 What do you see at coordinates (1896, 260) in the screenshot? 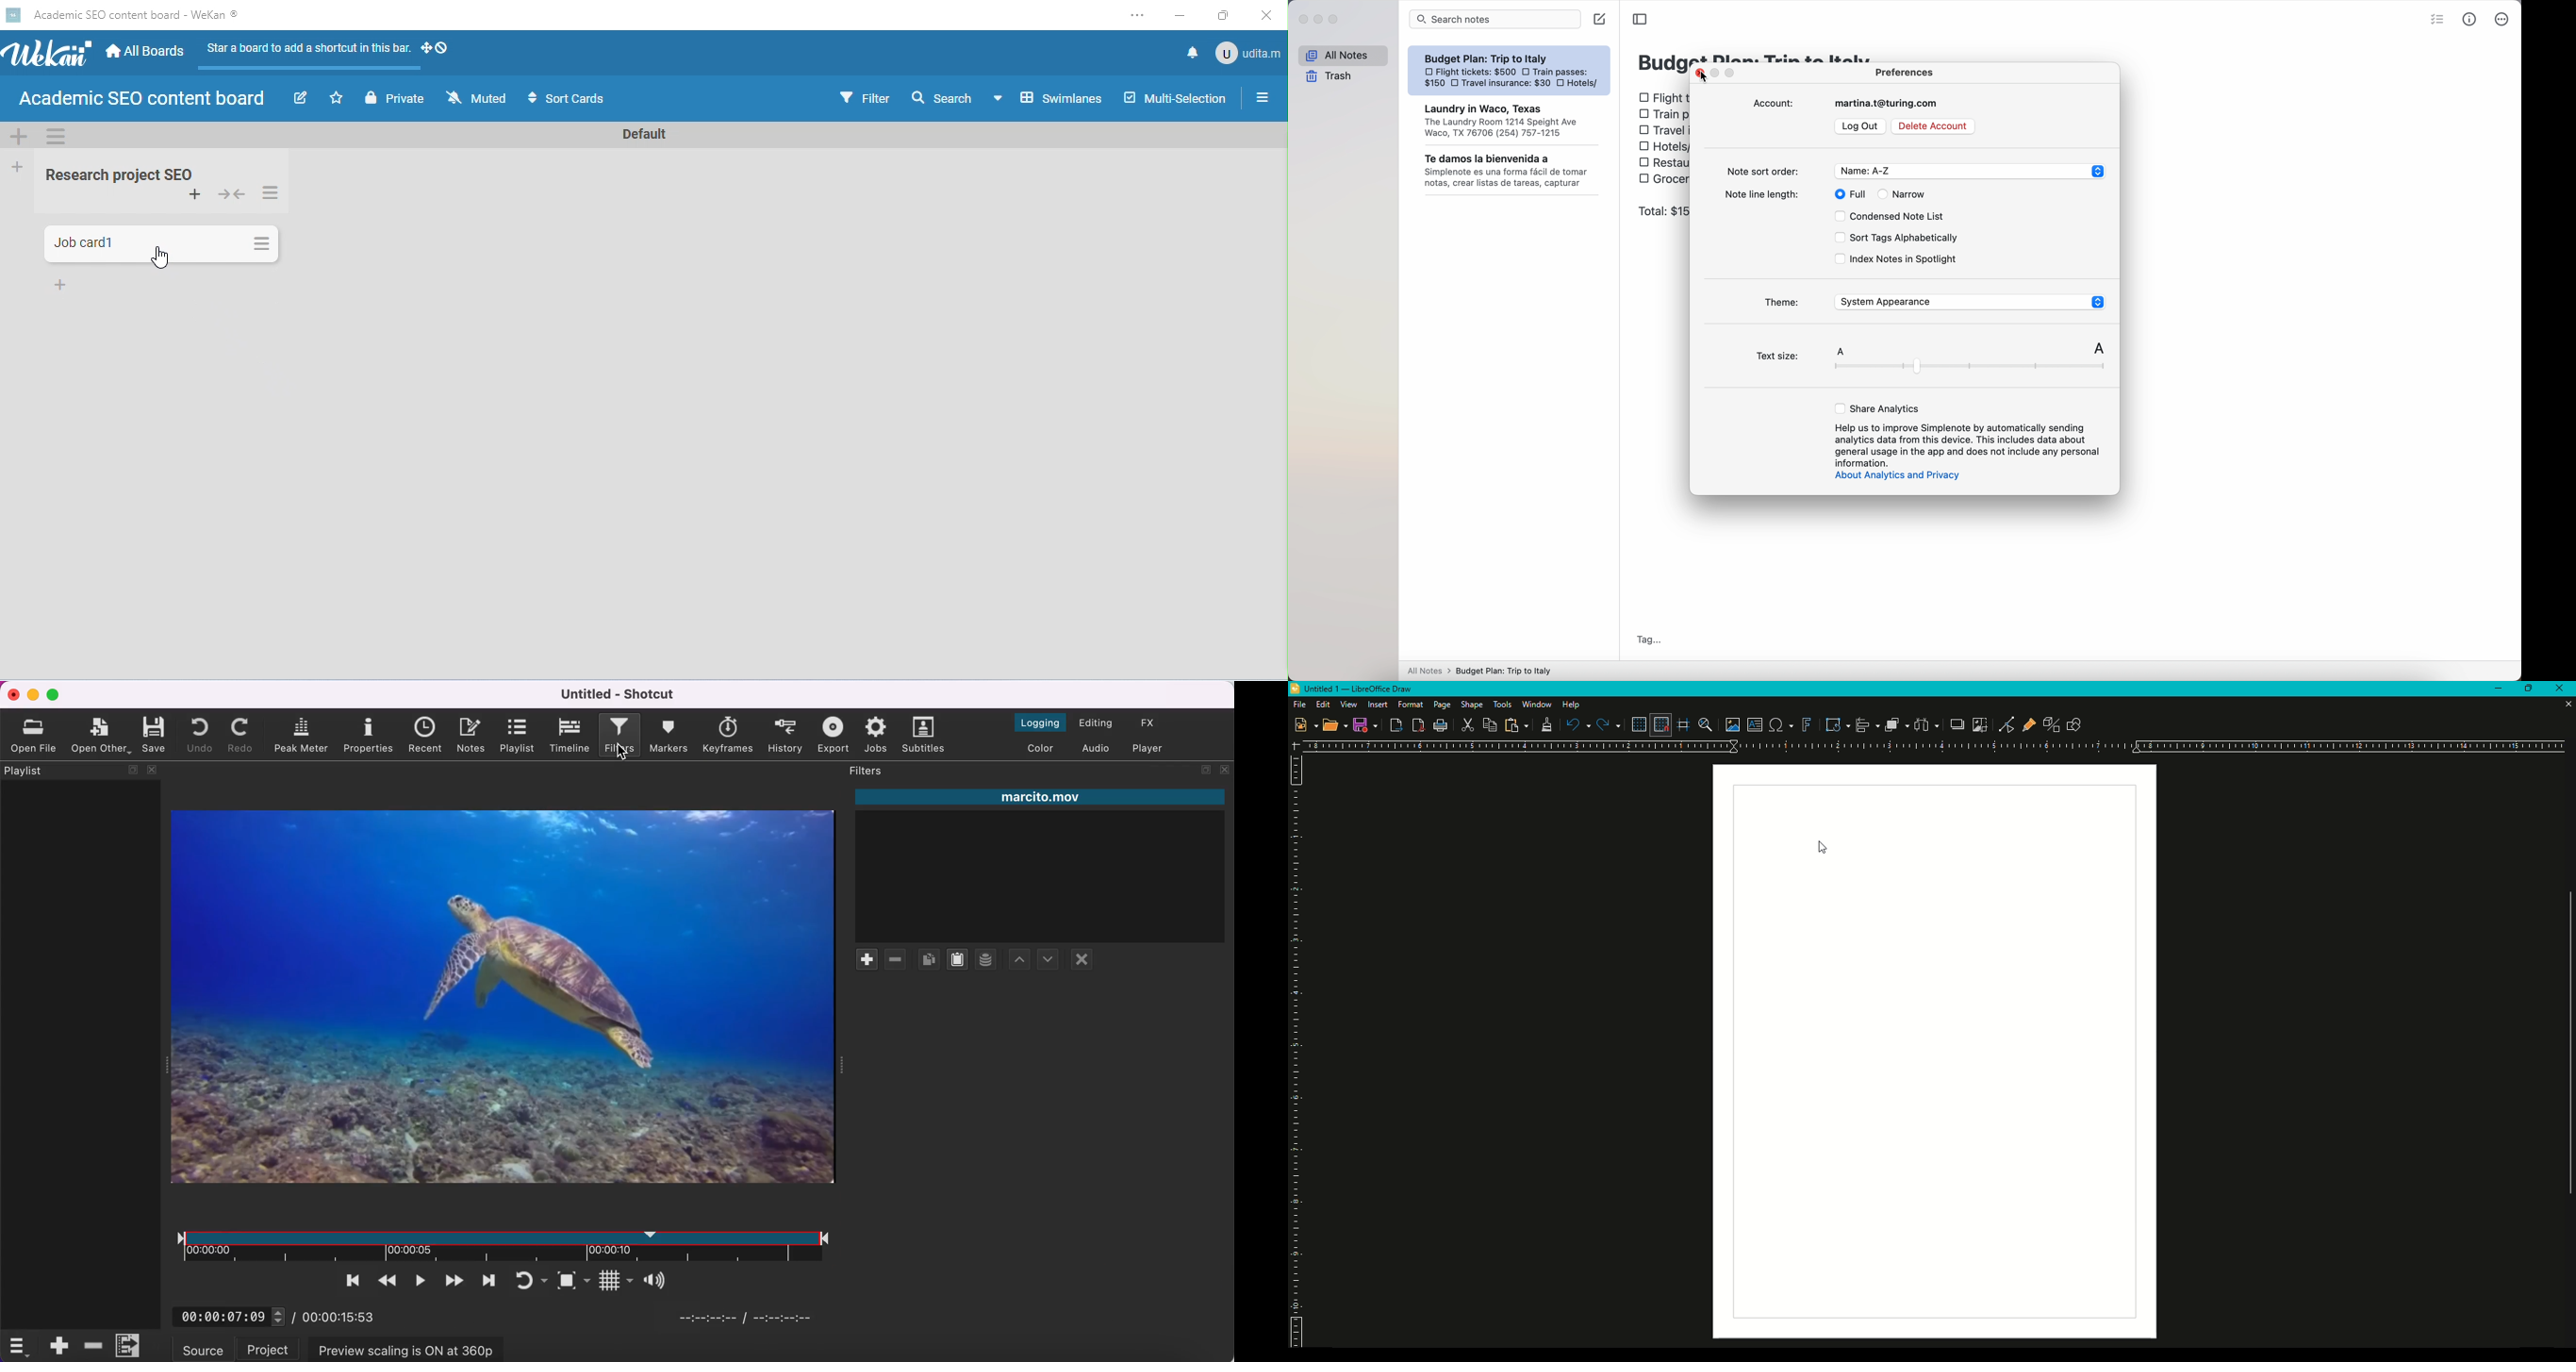
I see `index notes in spotlight` at bounding box center [1896, 260].